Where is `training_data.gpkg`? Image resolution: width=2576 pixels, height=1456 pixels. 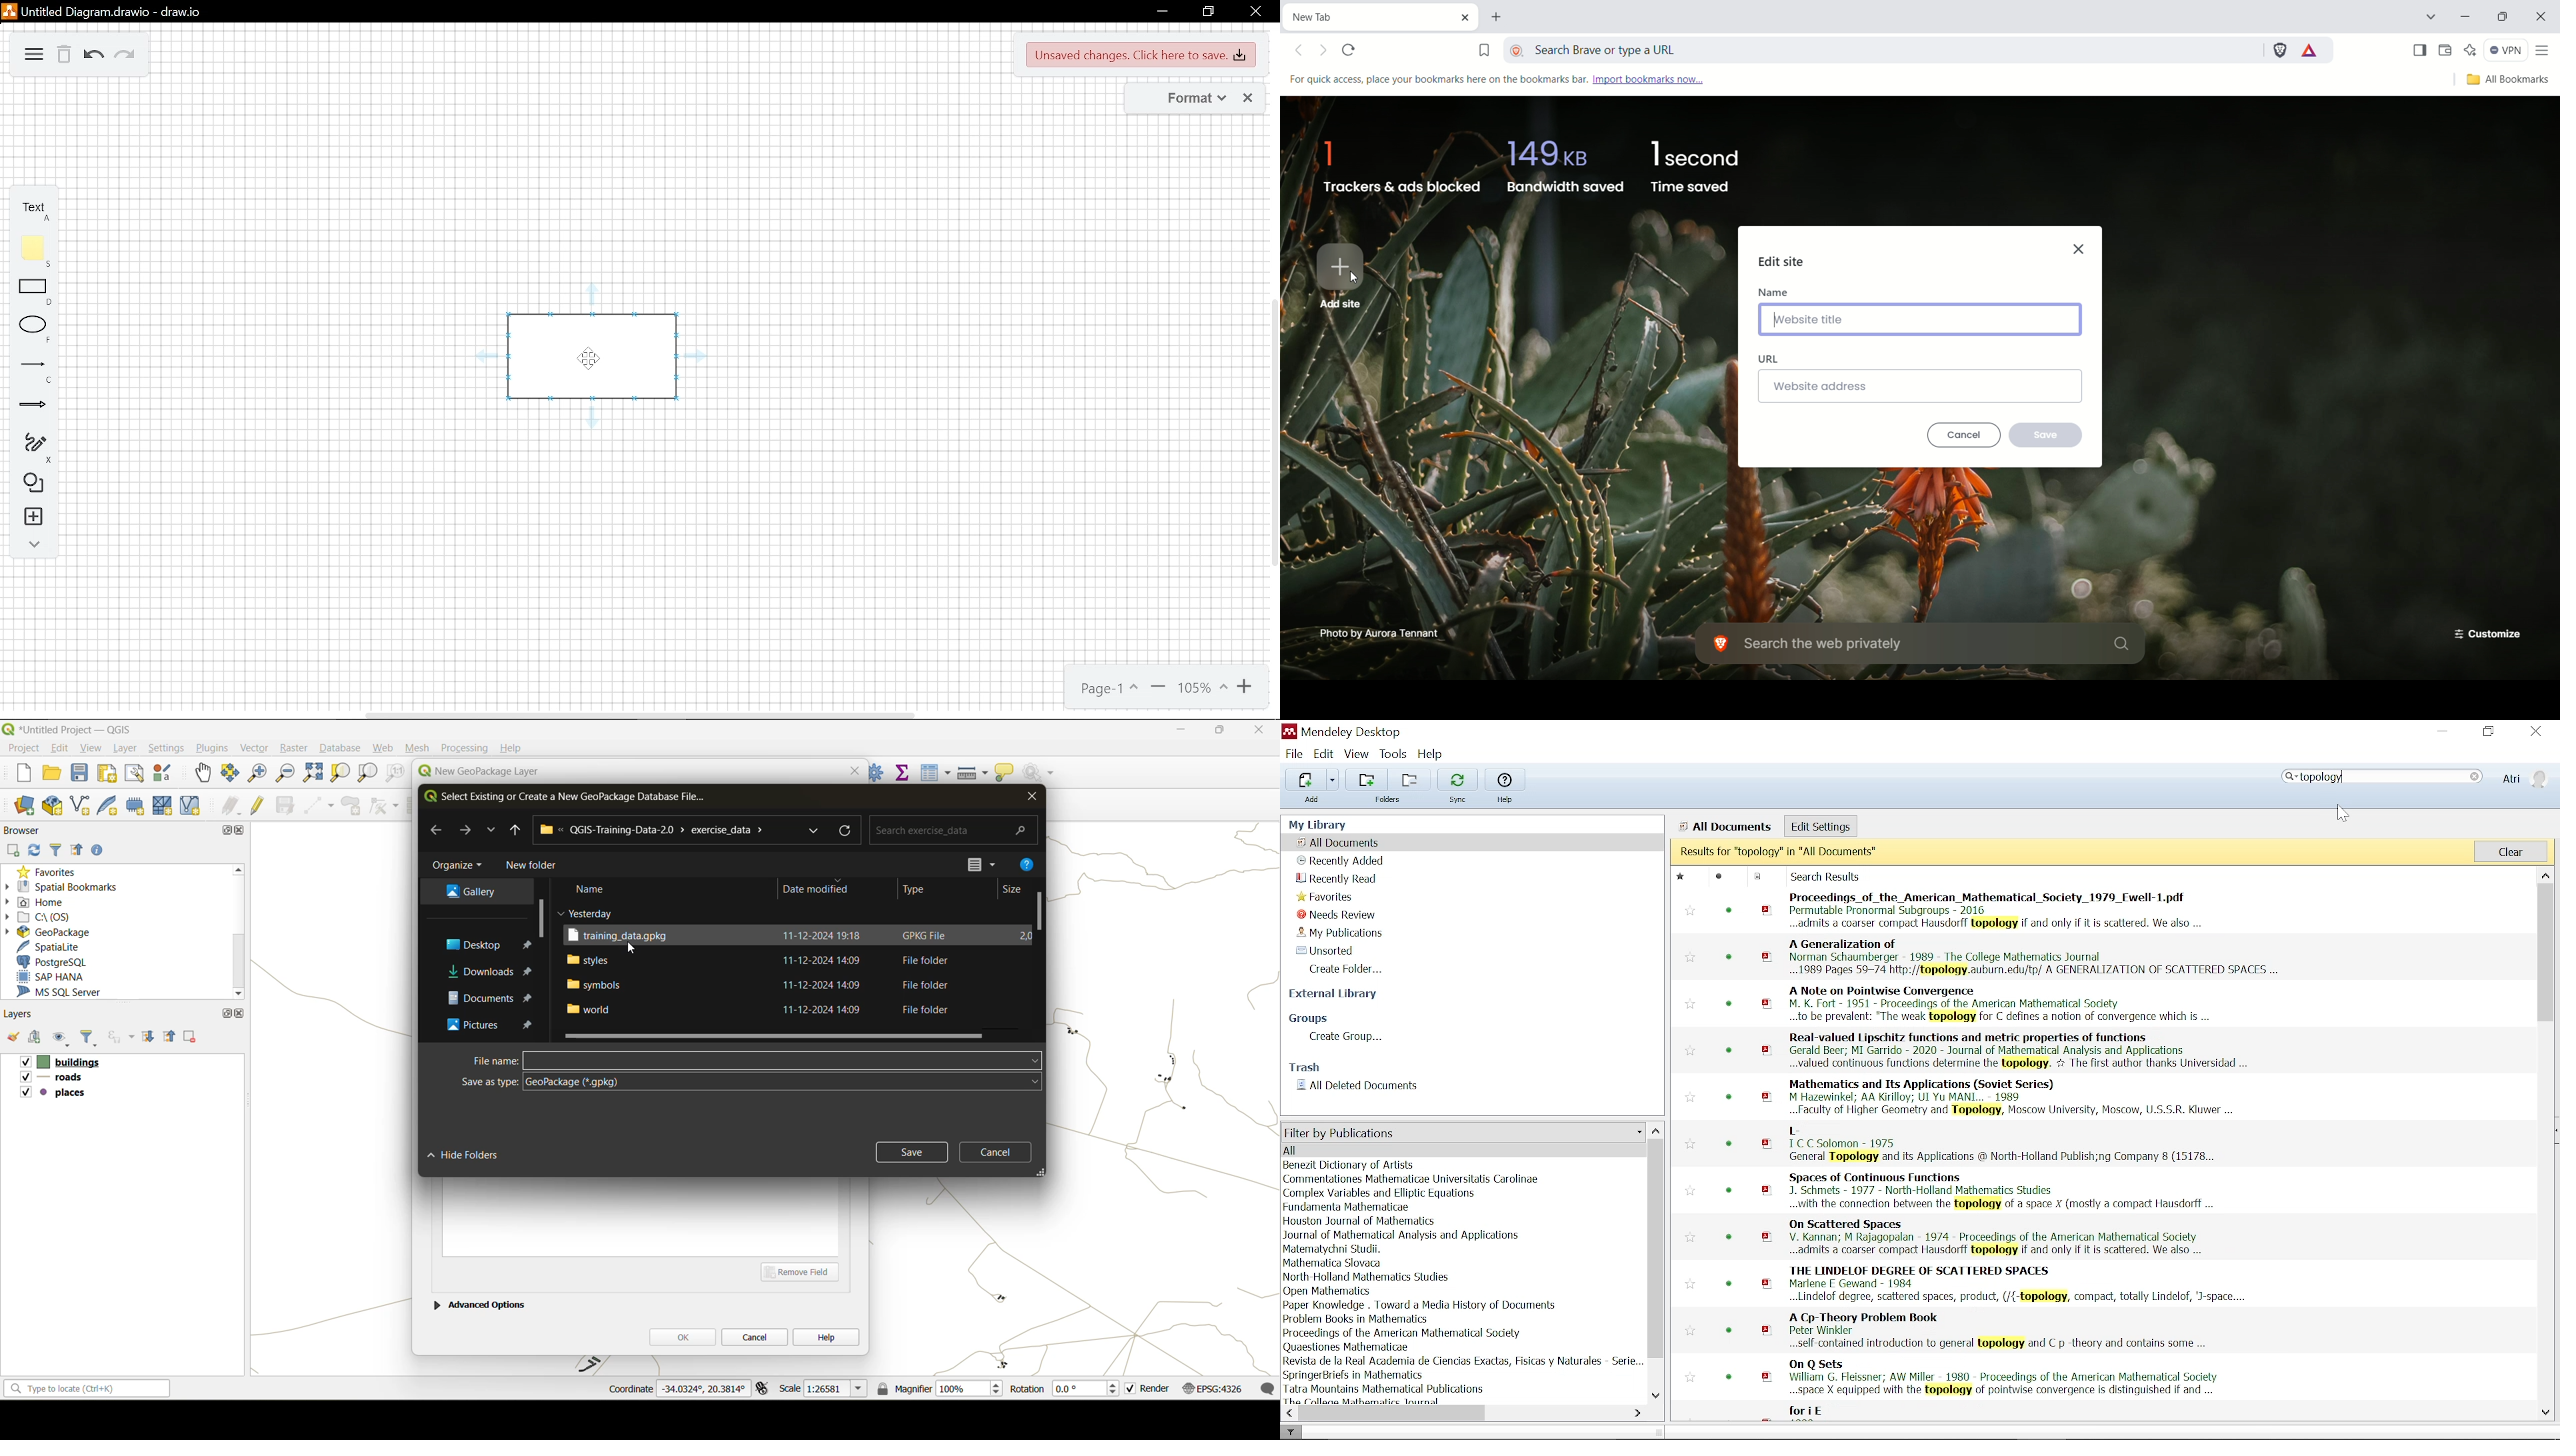
training_data.gpkg is located at coordinates (623, 936).